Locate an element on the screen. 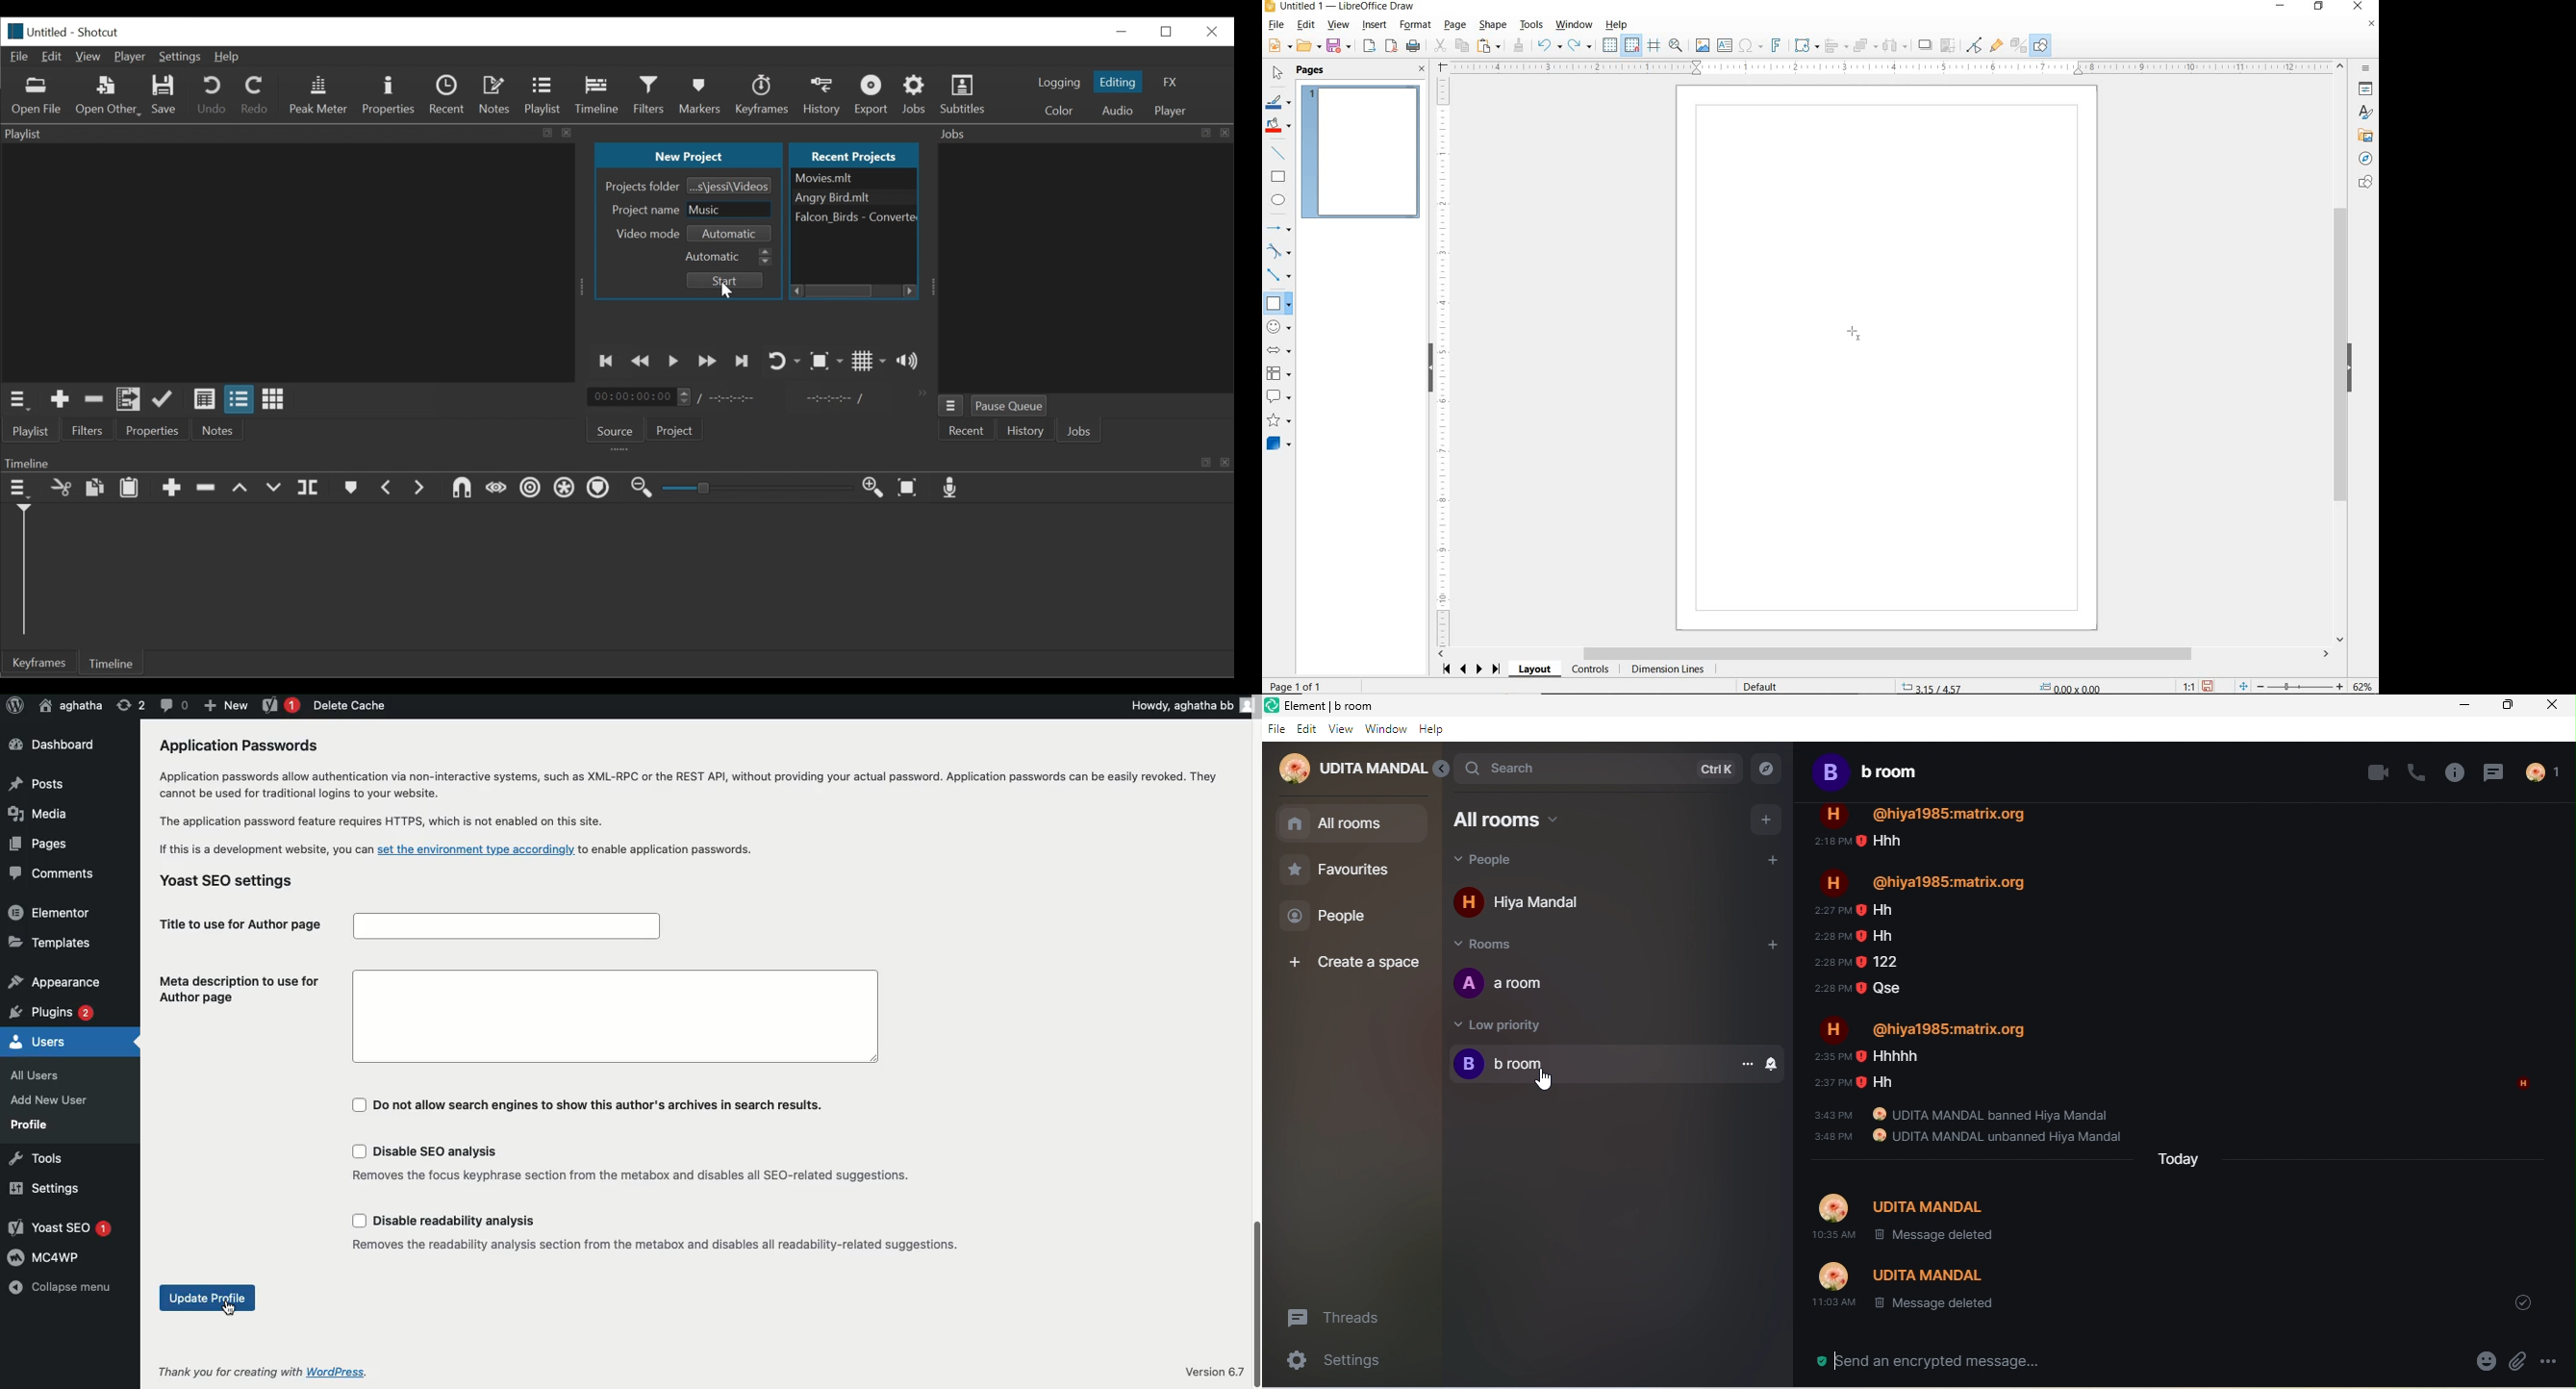 The height and width of the screenshot is (1400, 2576). expand is located at coordinates (1441, 769).